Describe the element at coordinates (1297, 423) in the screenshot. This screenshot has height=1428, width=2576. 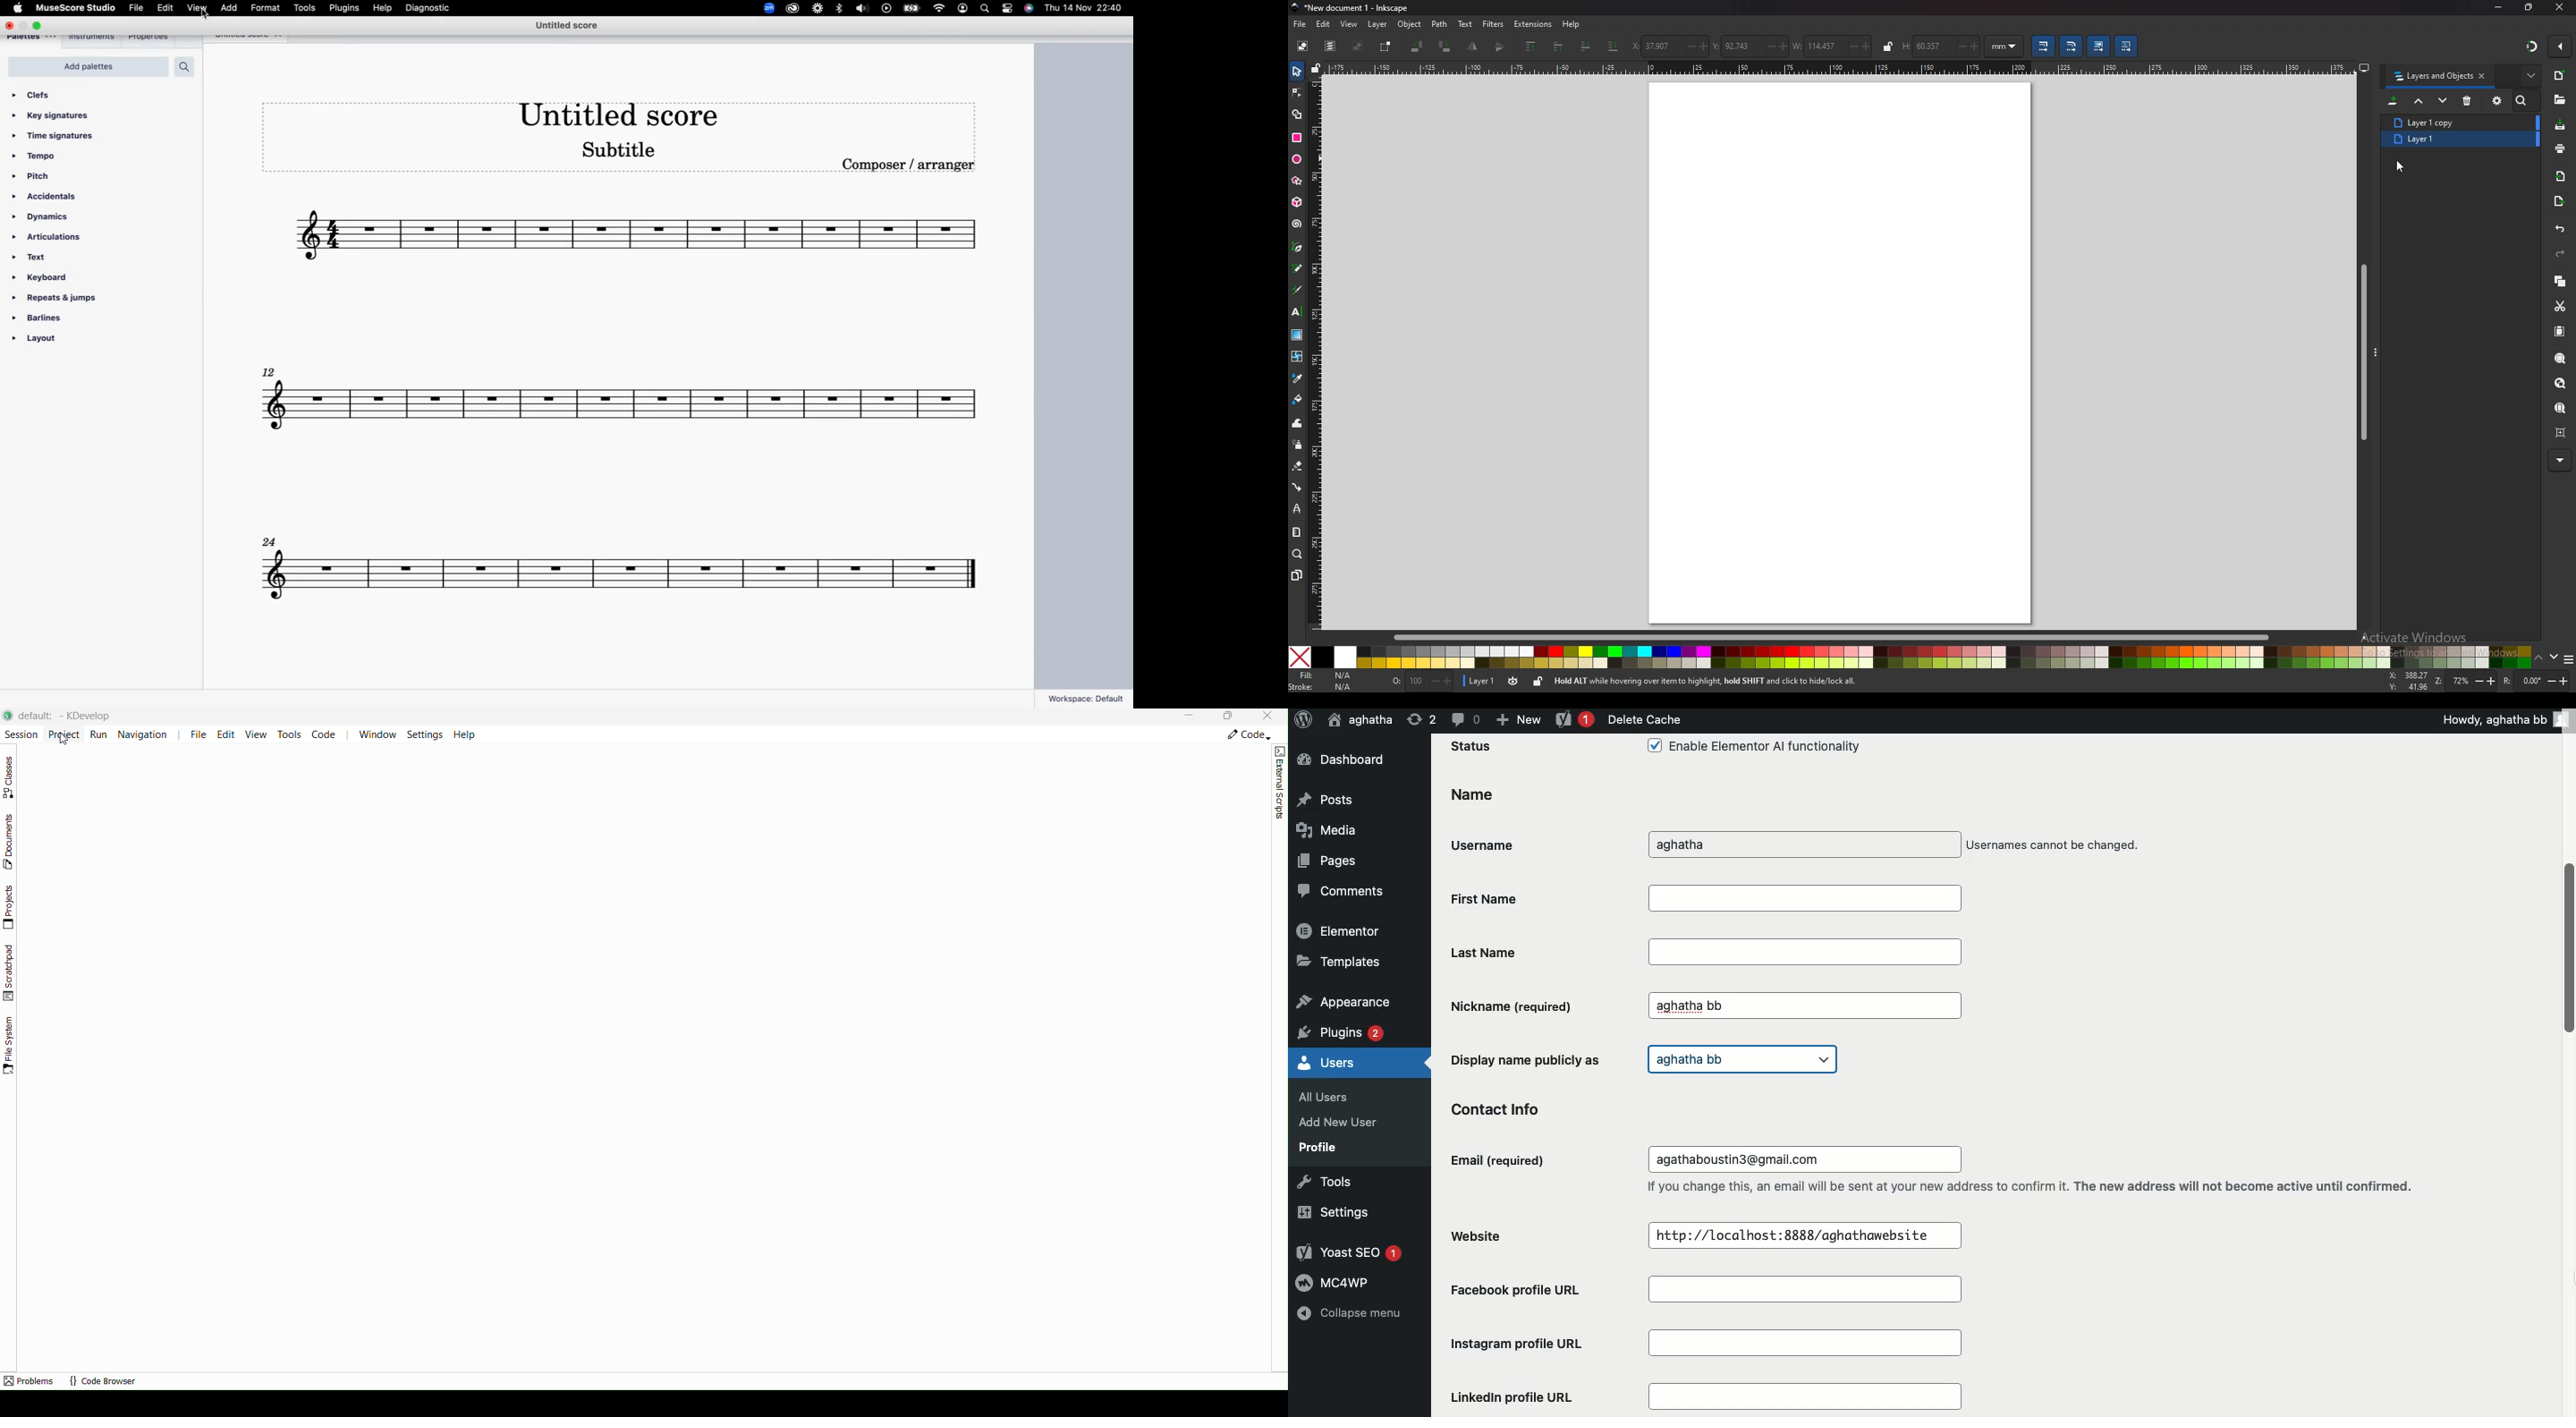
I see `tweak` at that location.